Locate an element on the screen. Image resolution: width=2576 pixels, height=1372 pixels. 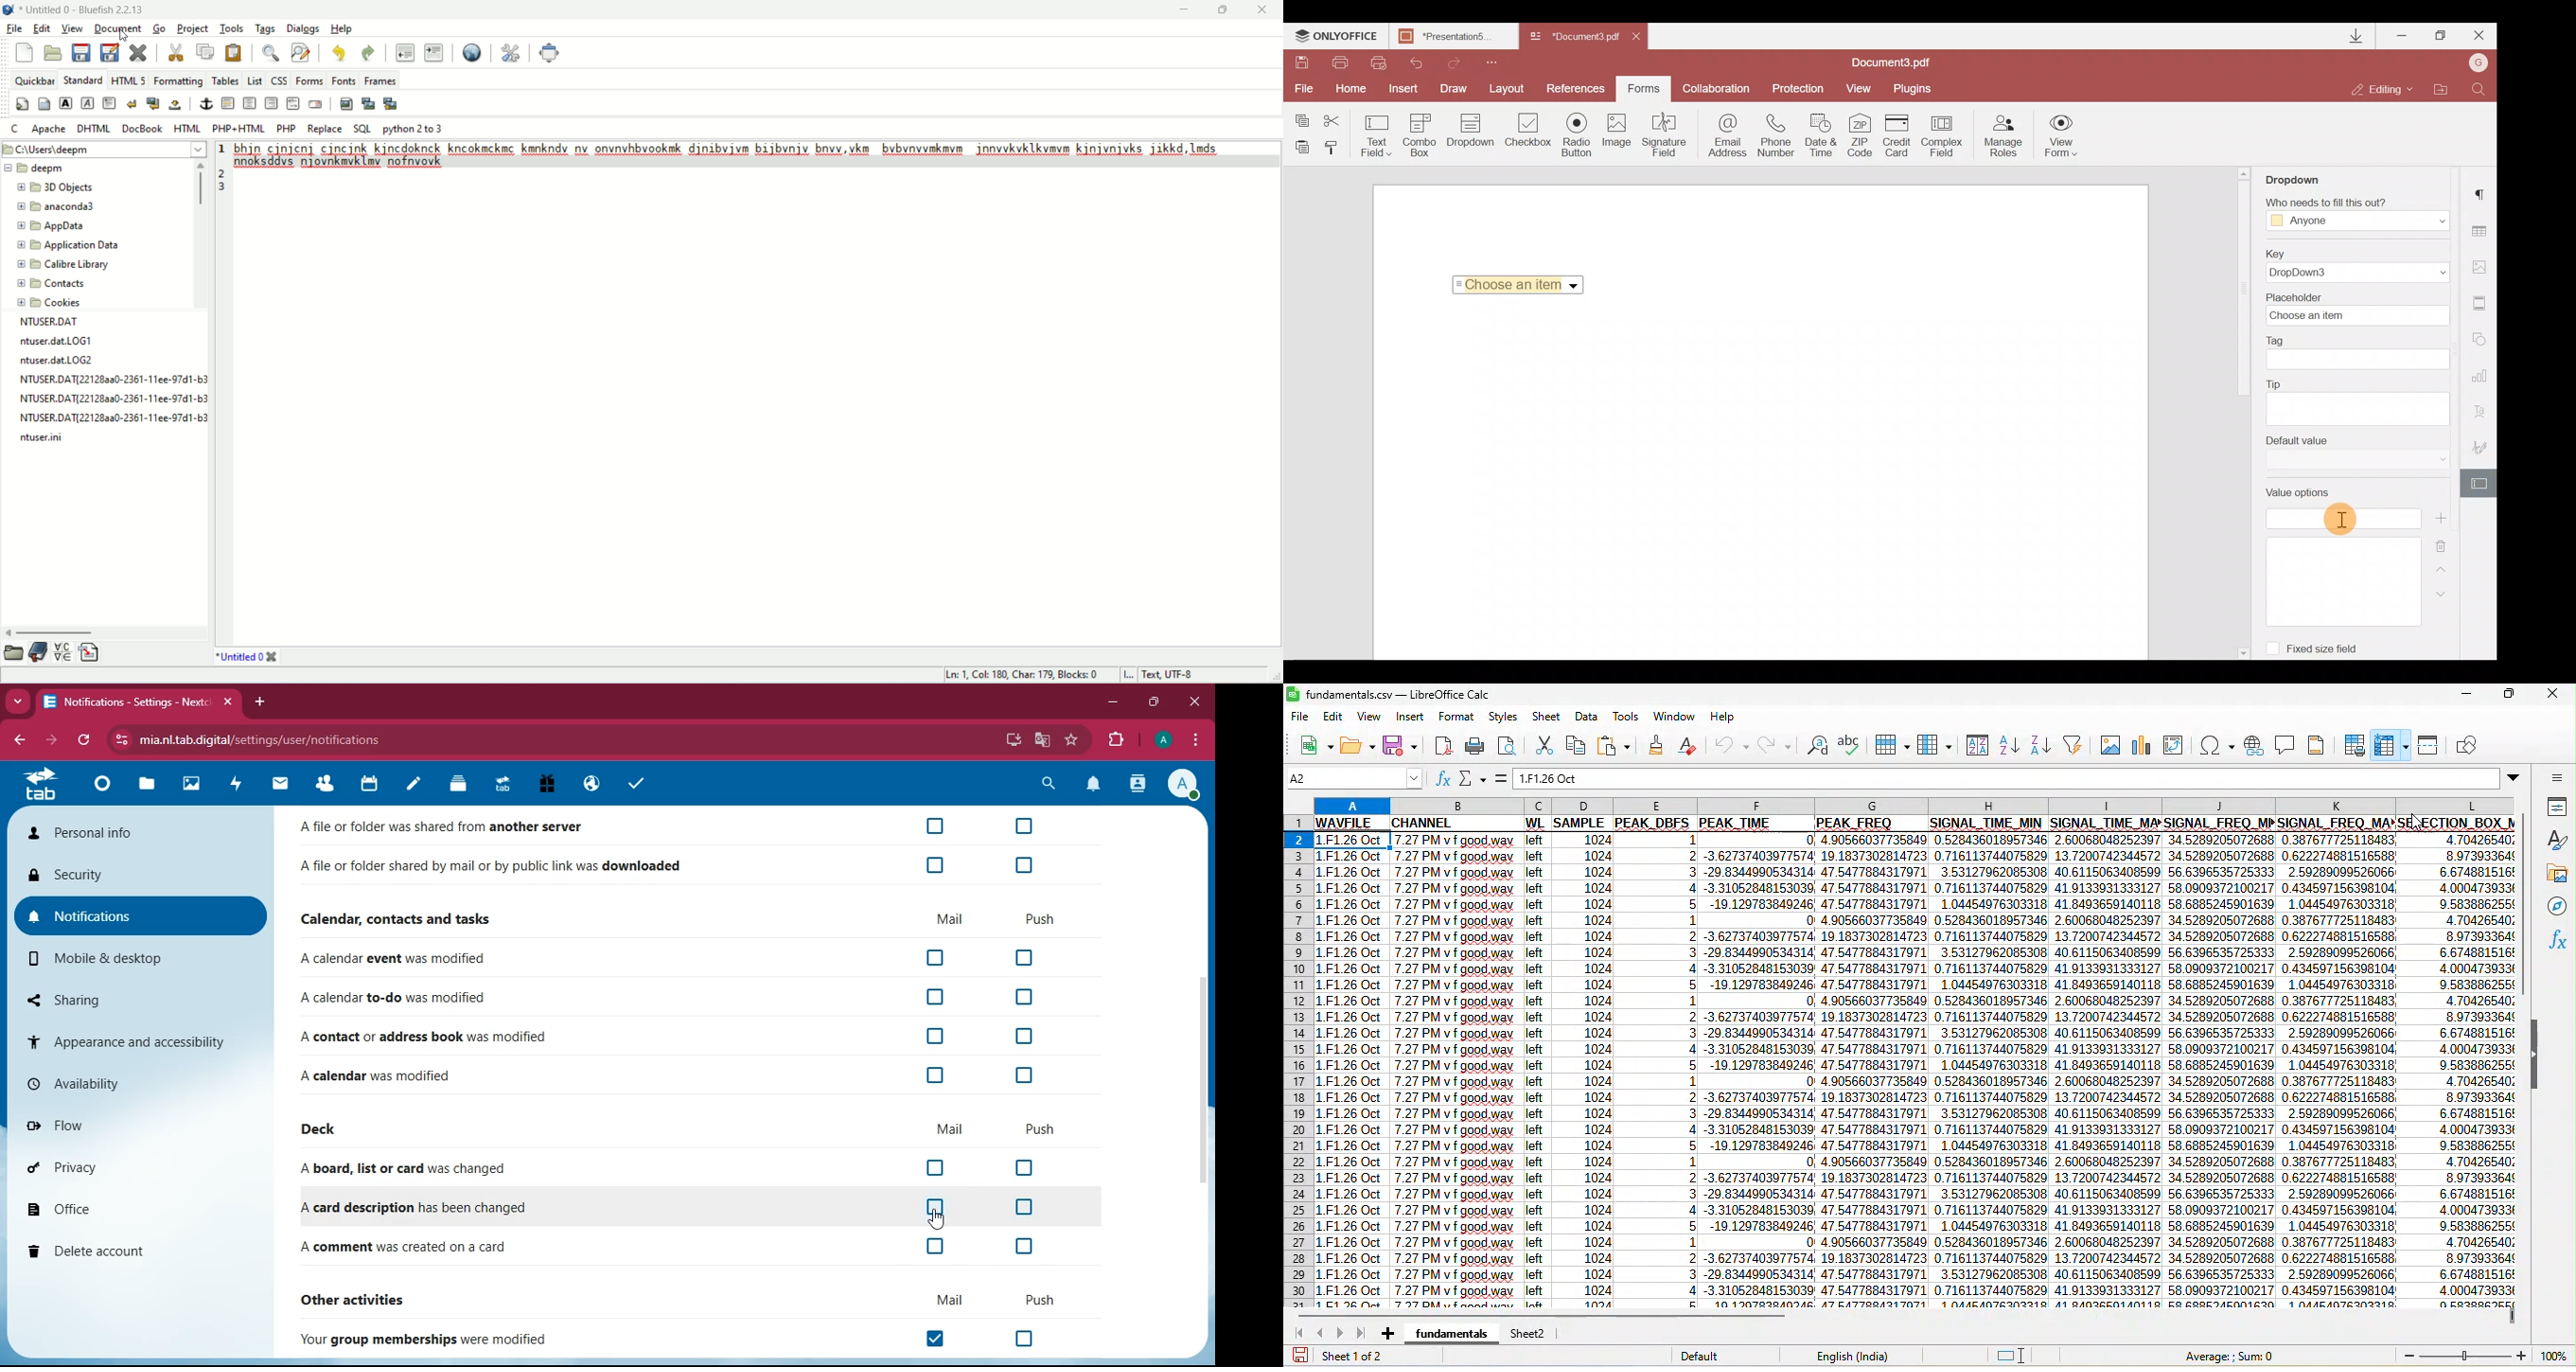
Account name is located at coordinates (2479, 61).